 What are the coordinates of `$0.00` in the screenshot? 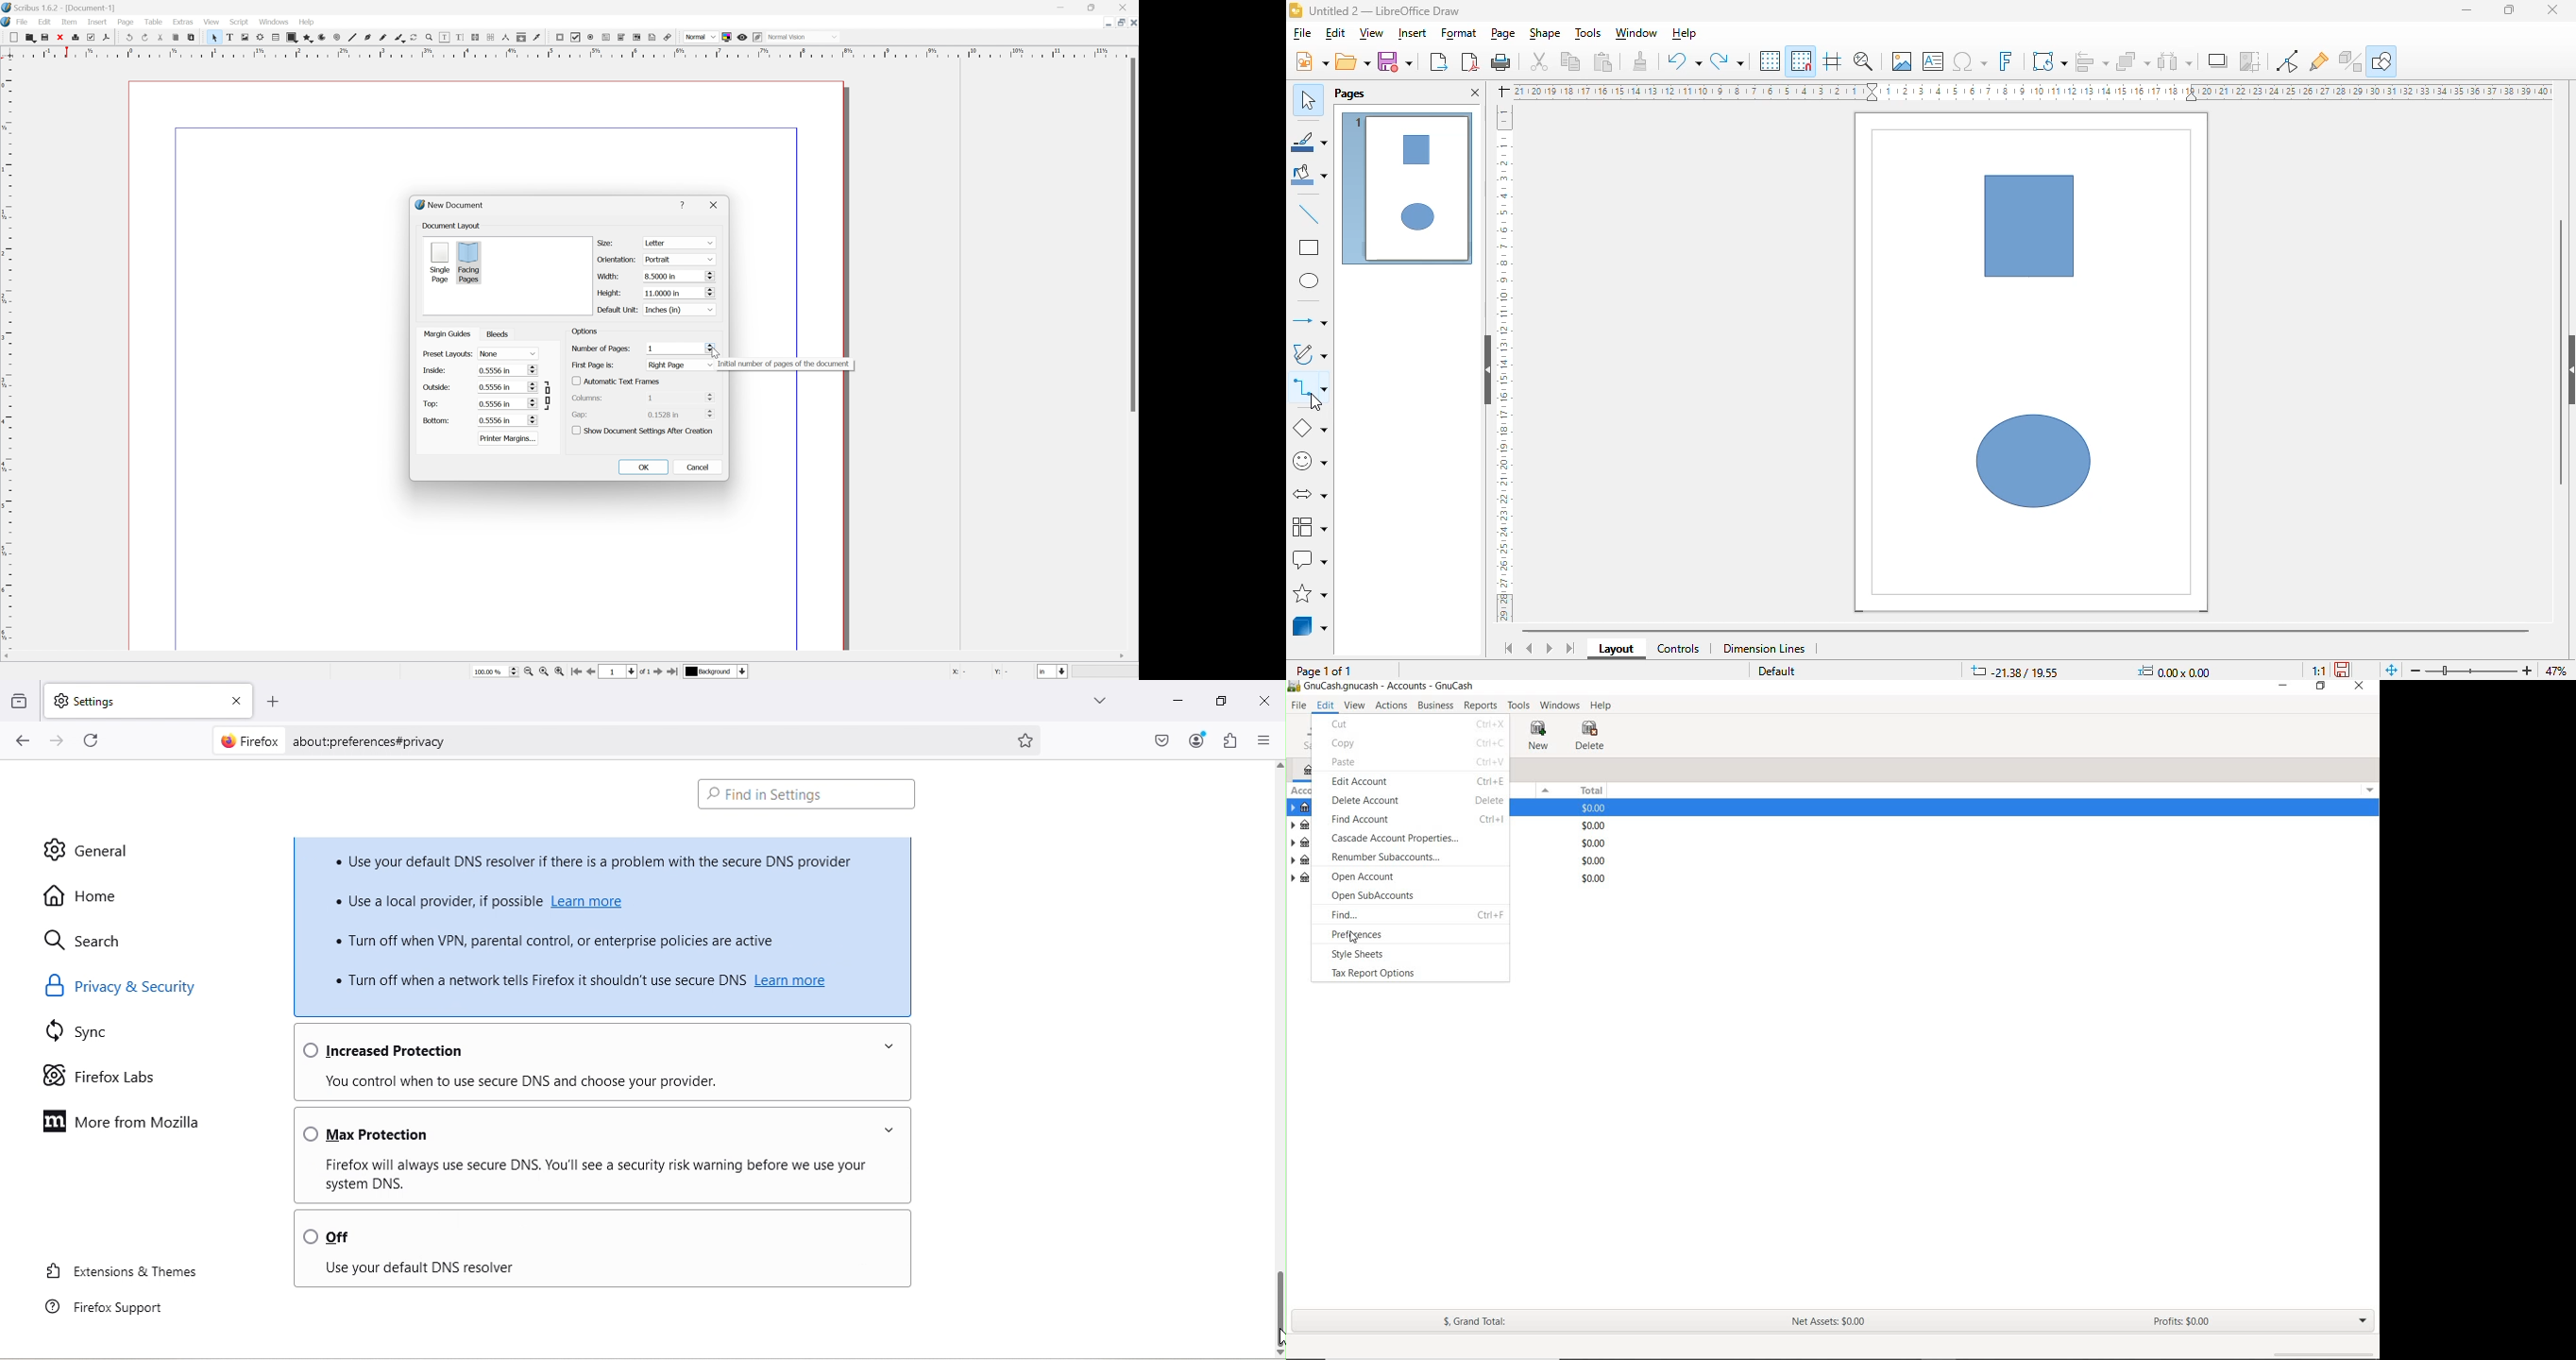 It's located at (1597, 845).